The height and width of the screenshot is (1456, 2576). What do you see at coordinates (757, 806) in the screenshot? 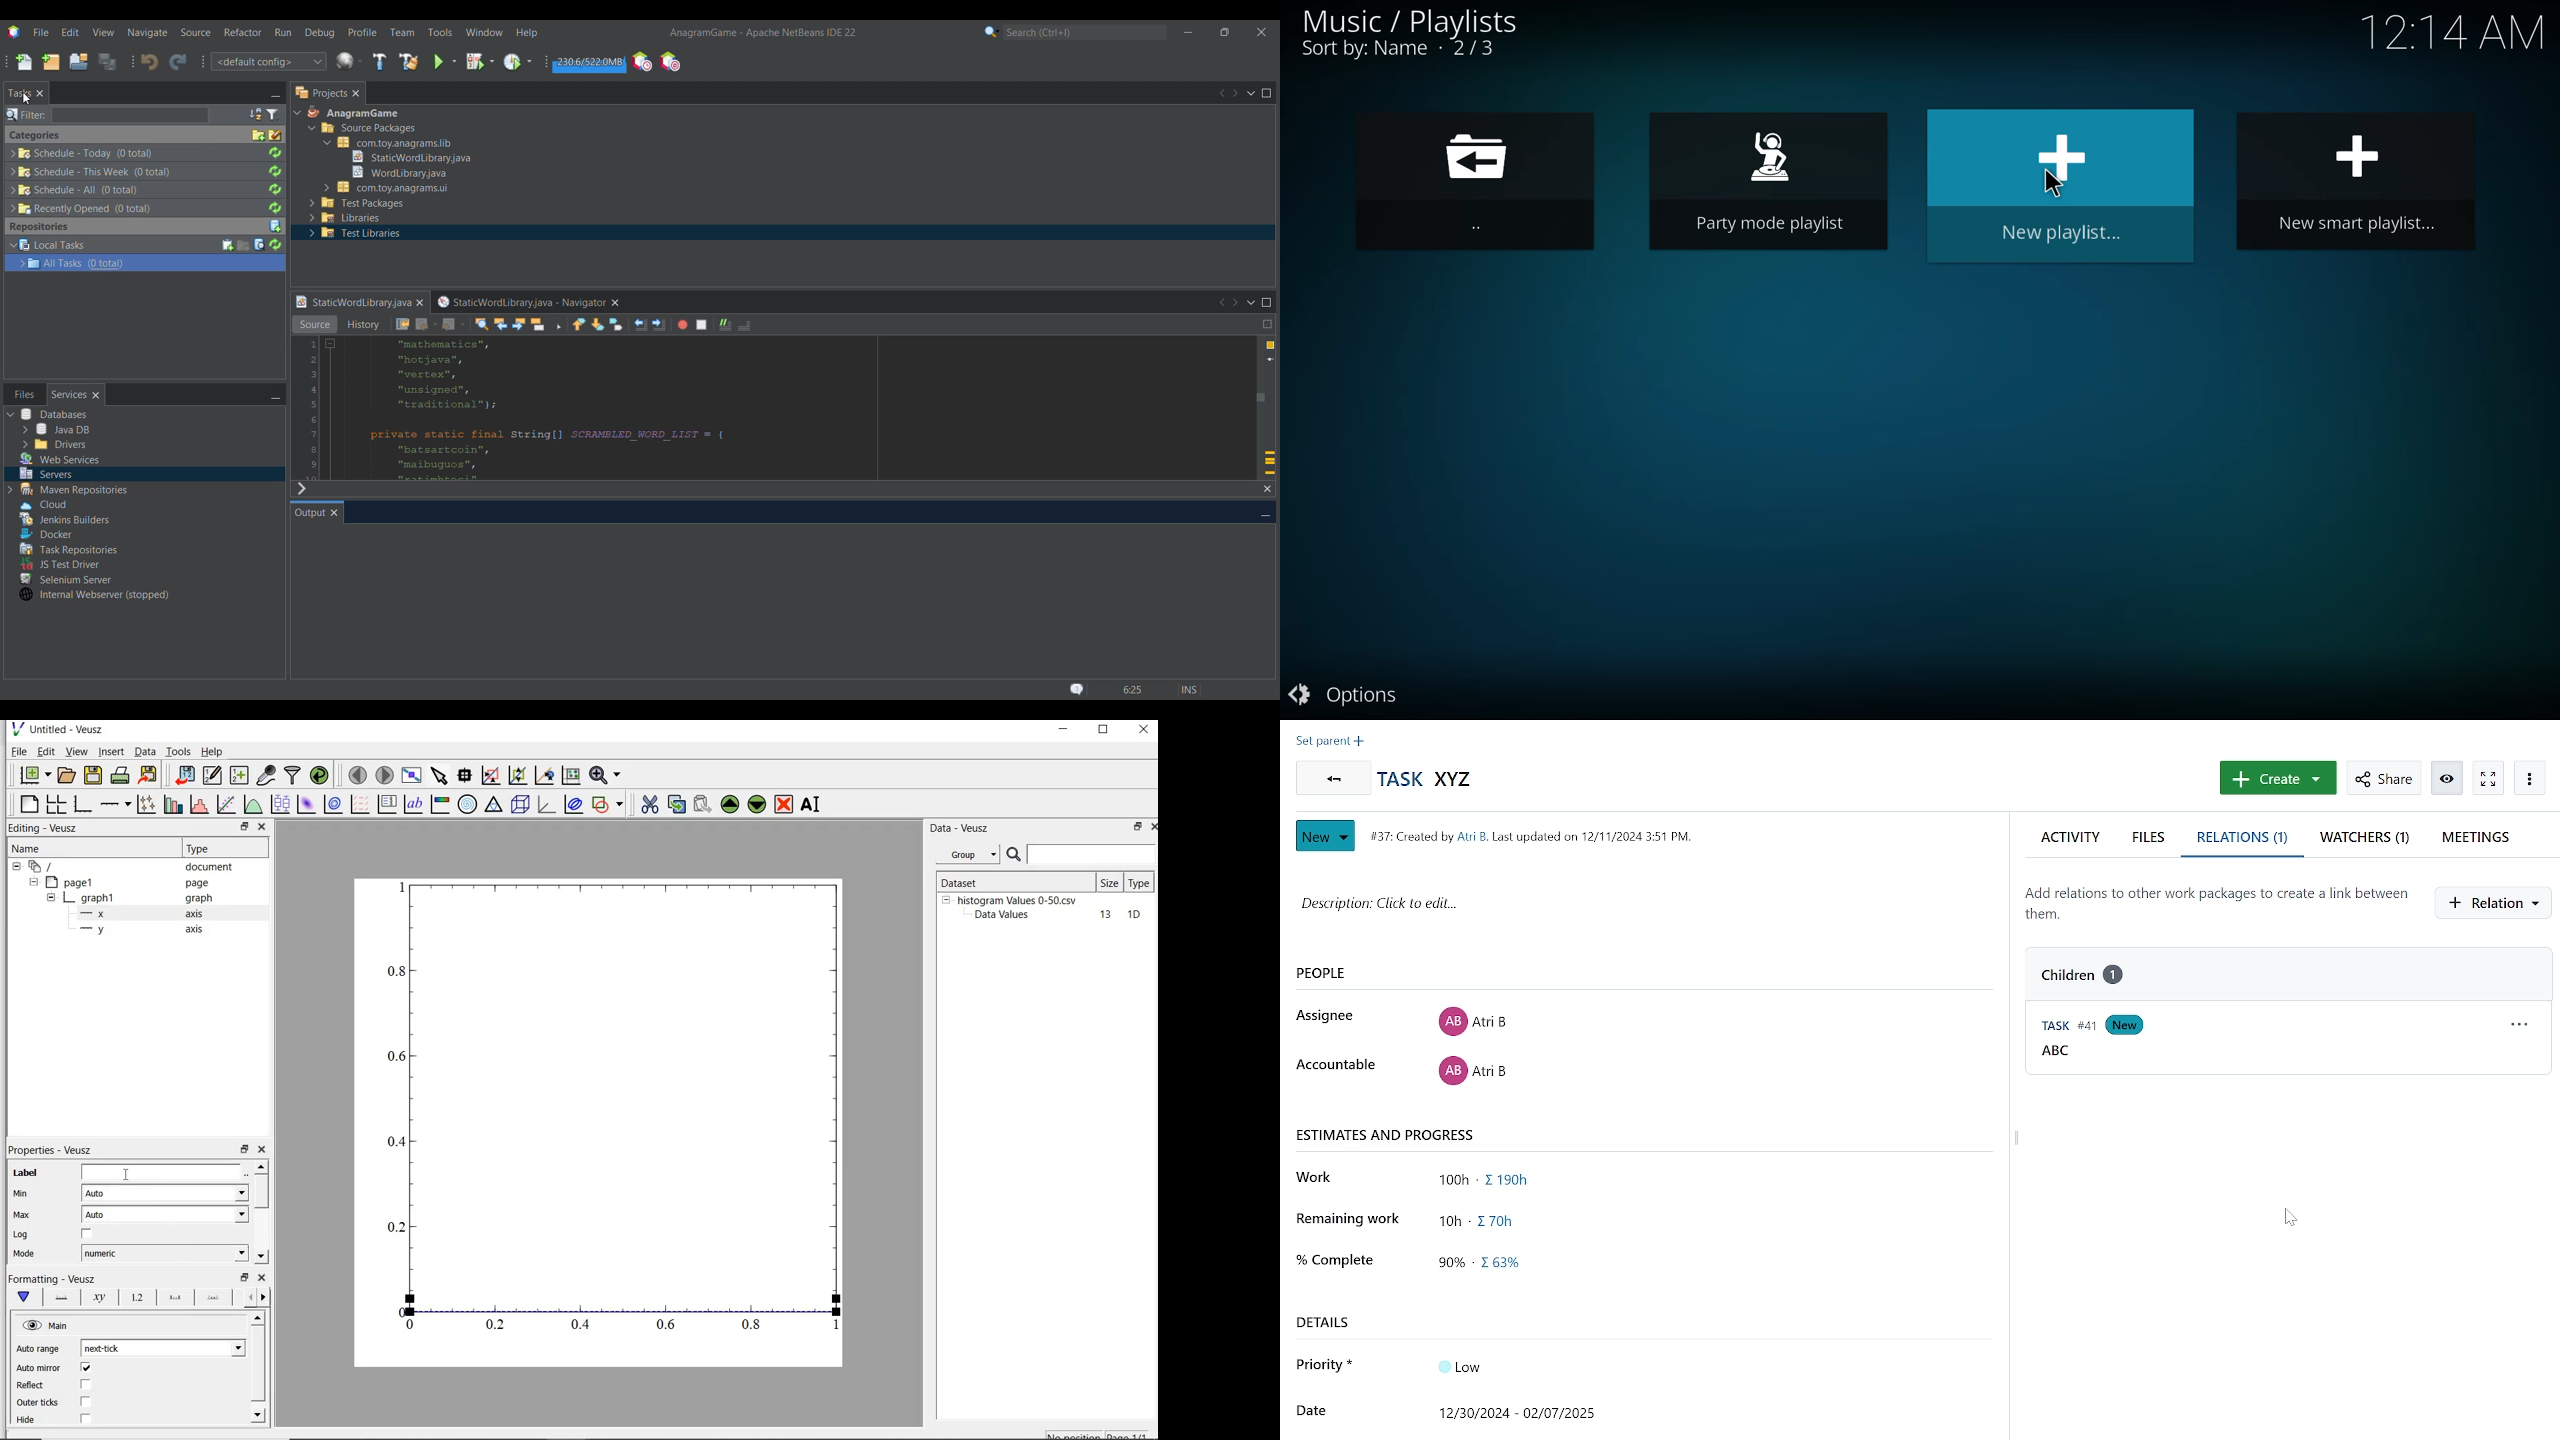
I see `move down the selected widget` at bounding box center [757, 806].